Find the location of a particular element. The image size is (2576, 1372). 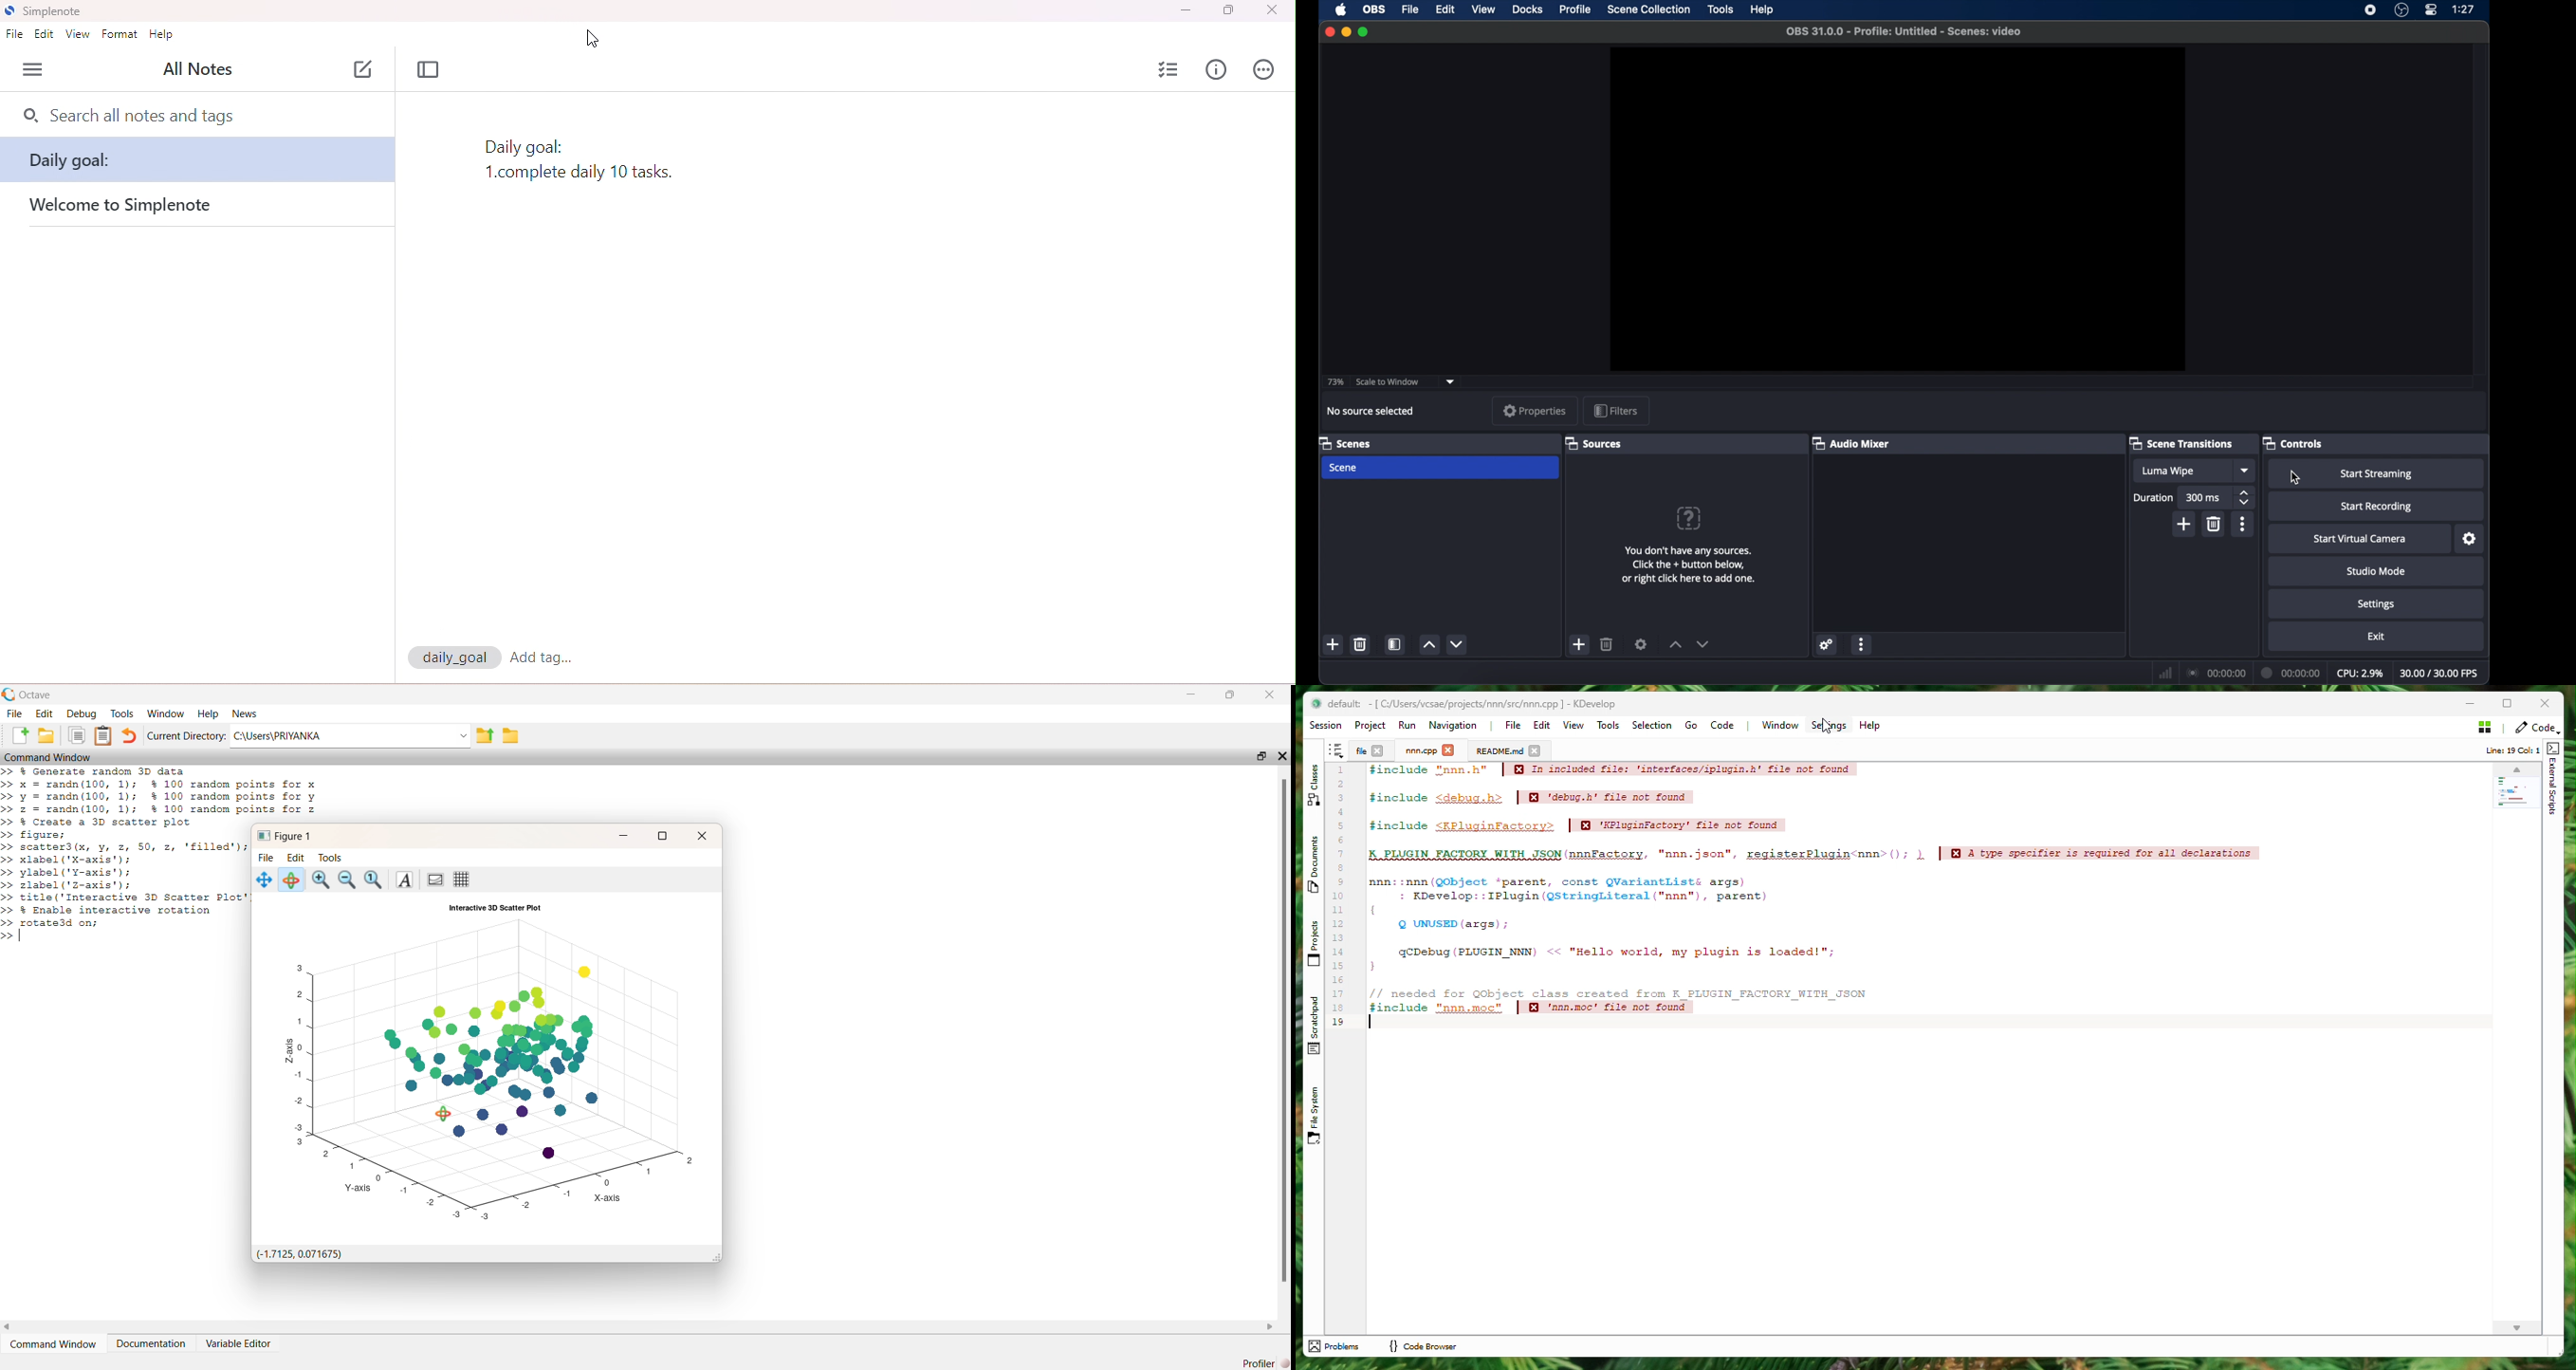

problems is located at coordinates (1339, 1345).